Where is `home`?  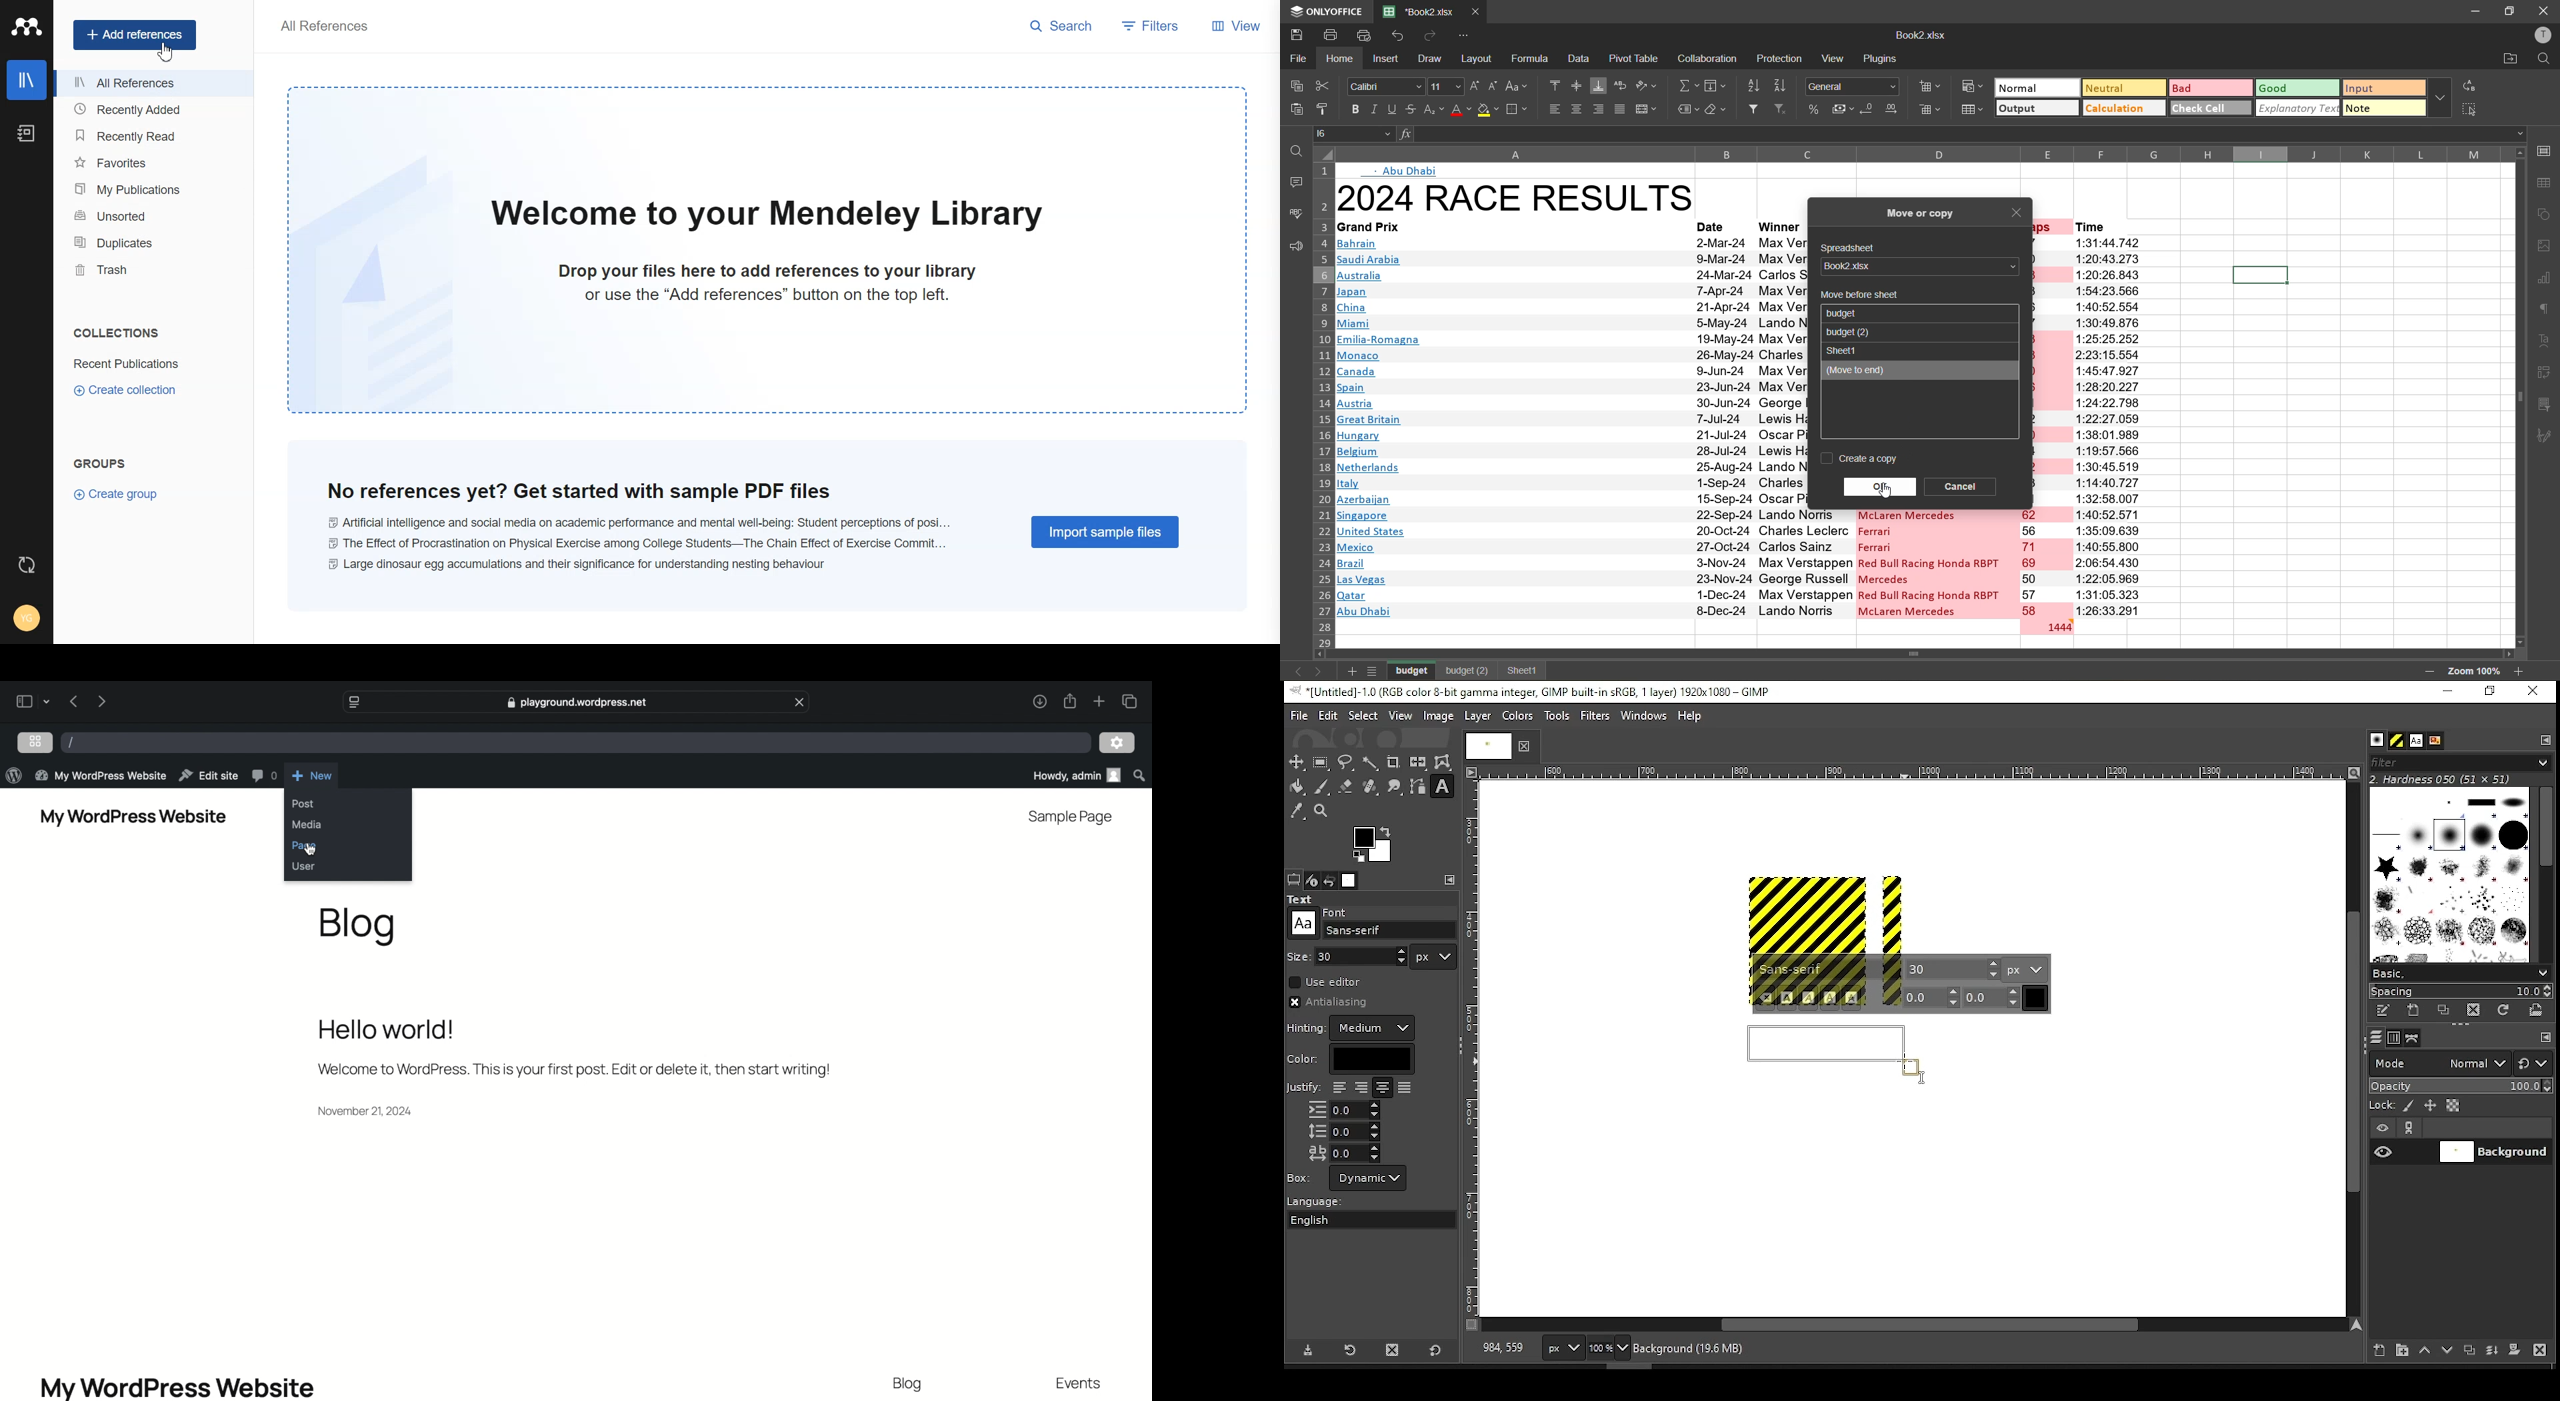
home is located at coordinates (1343, 58).